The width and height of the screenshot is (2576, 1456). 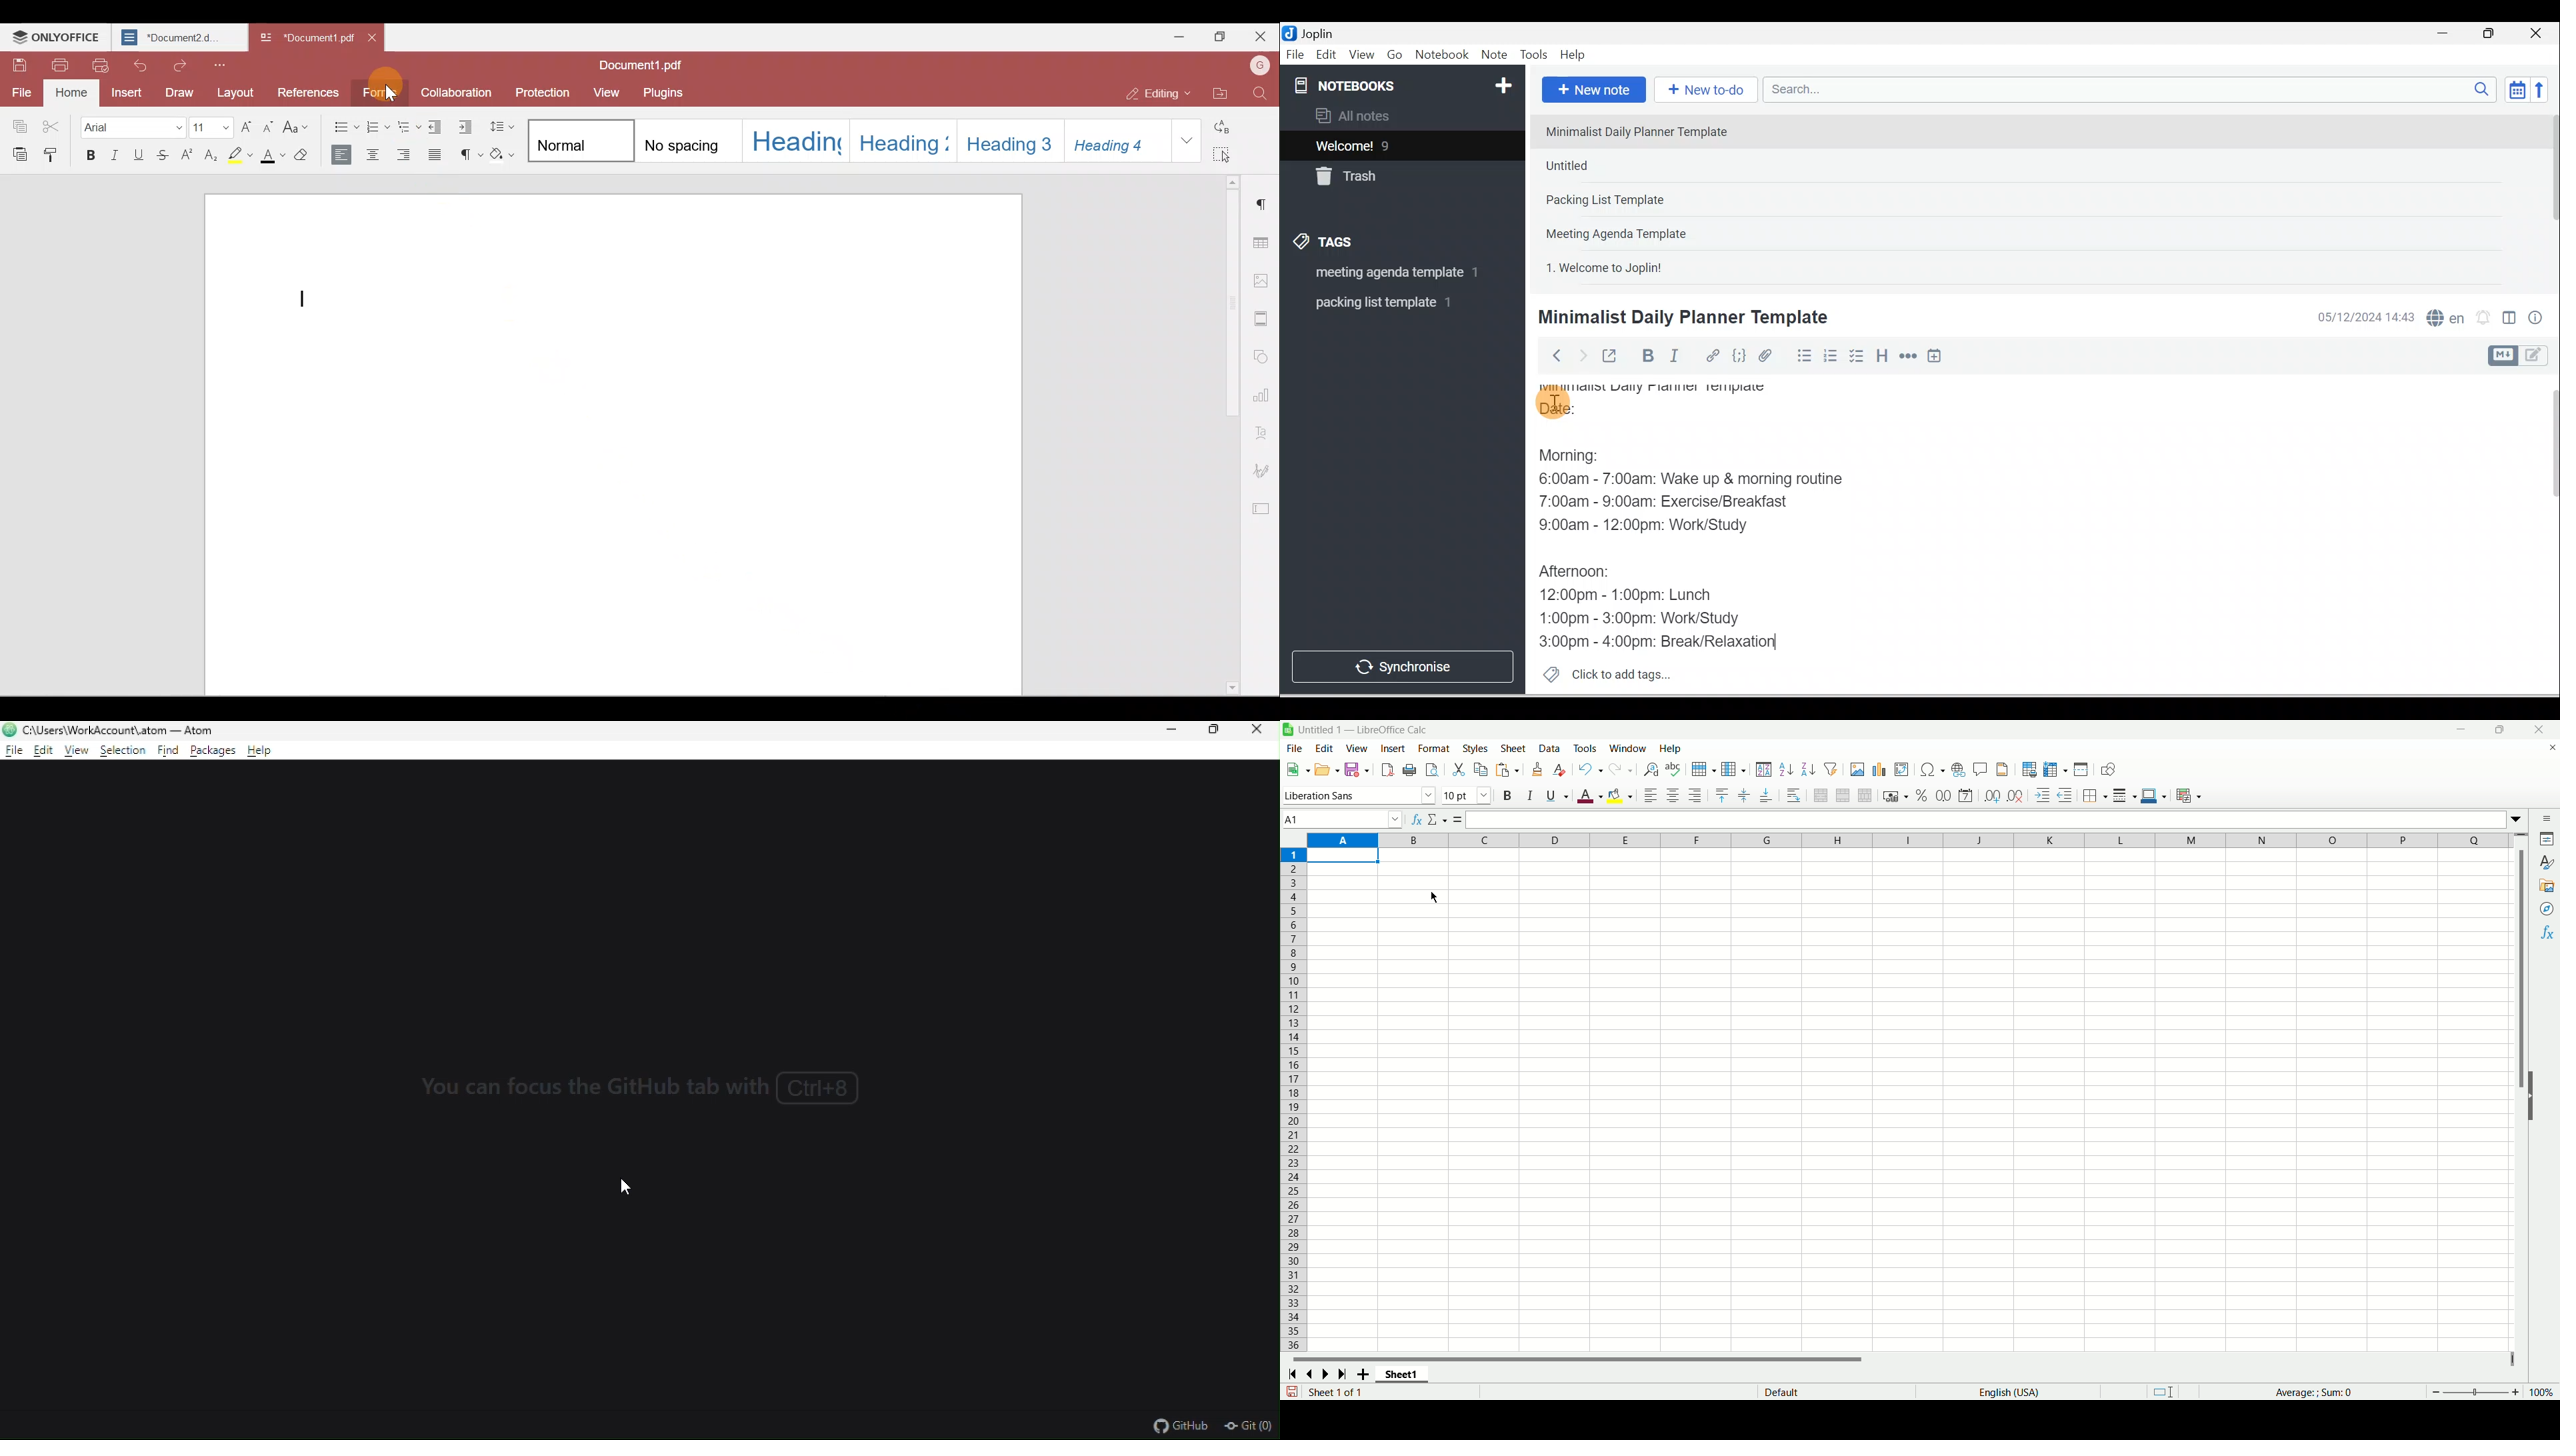 What do you see at coordinates (607, 94) in the screenshot?
I see `View` at bounding box center [607, 94].